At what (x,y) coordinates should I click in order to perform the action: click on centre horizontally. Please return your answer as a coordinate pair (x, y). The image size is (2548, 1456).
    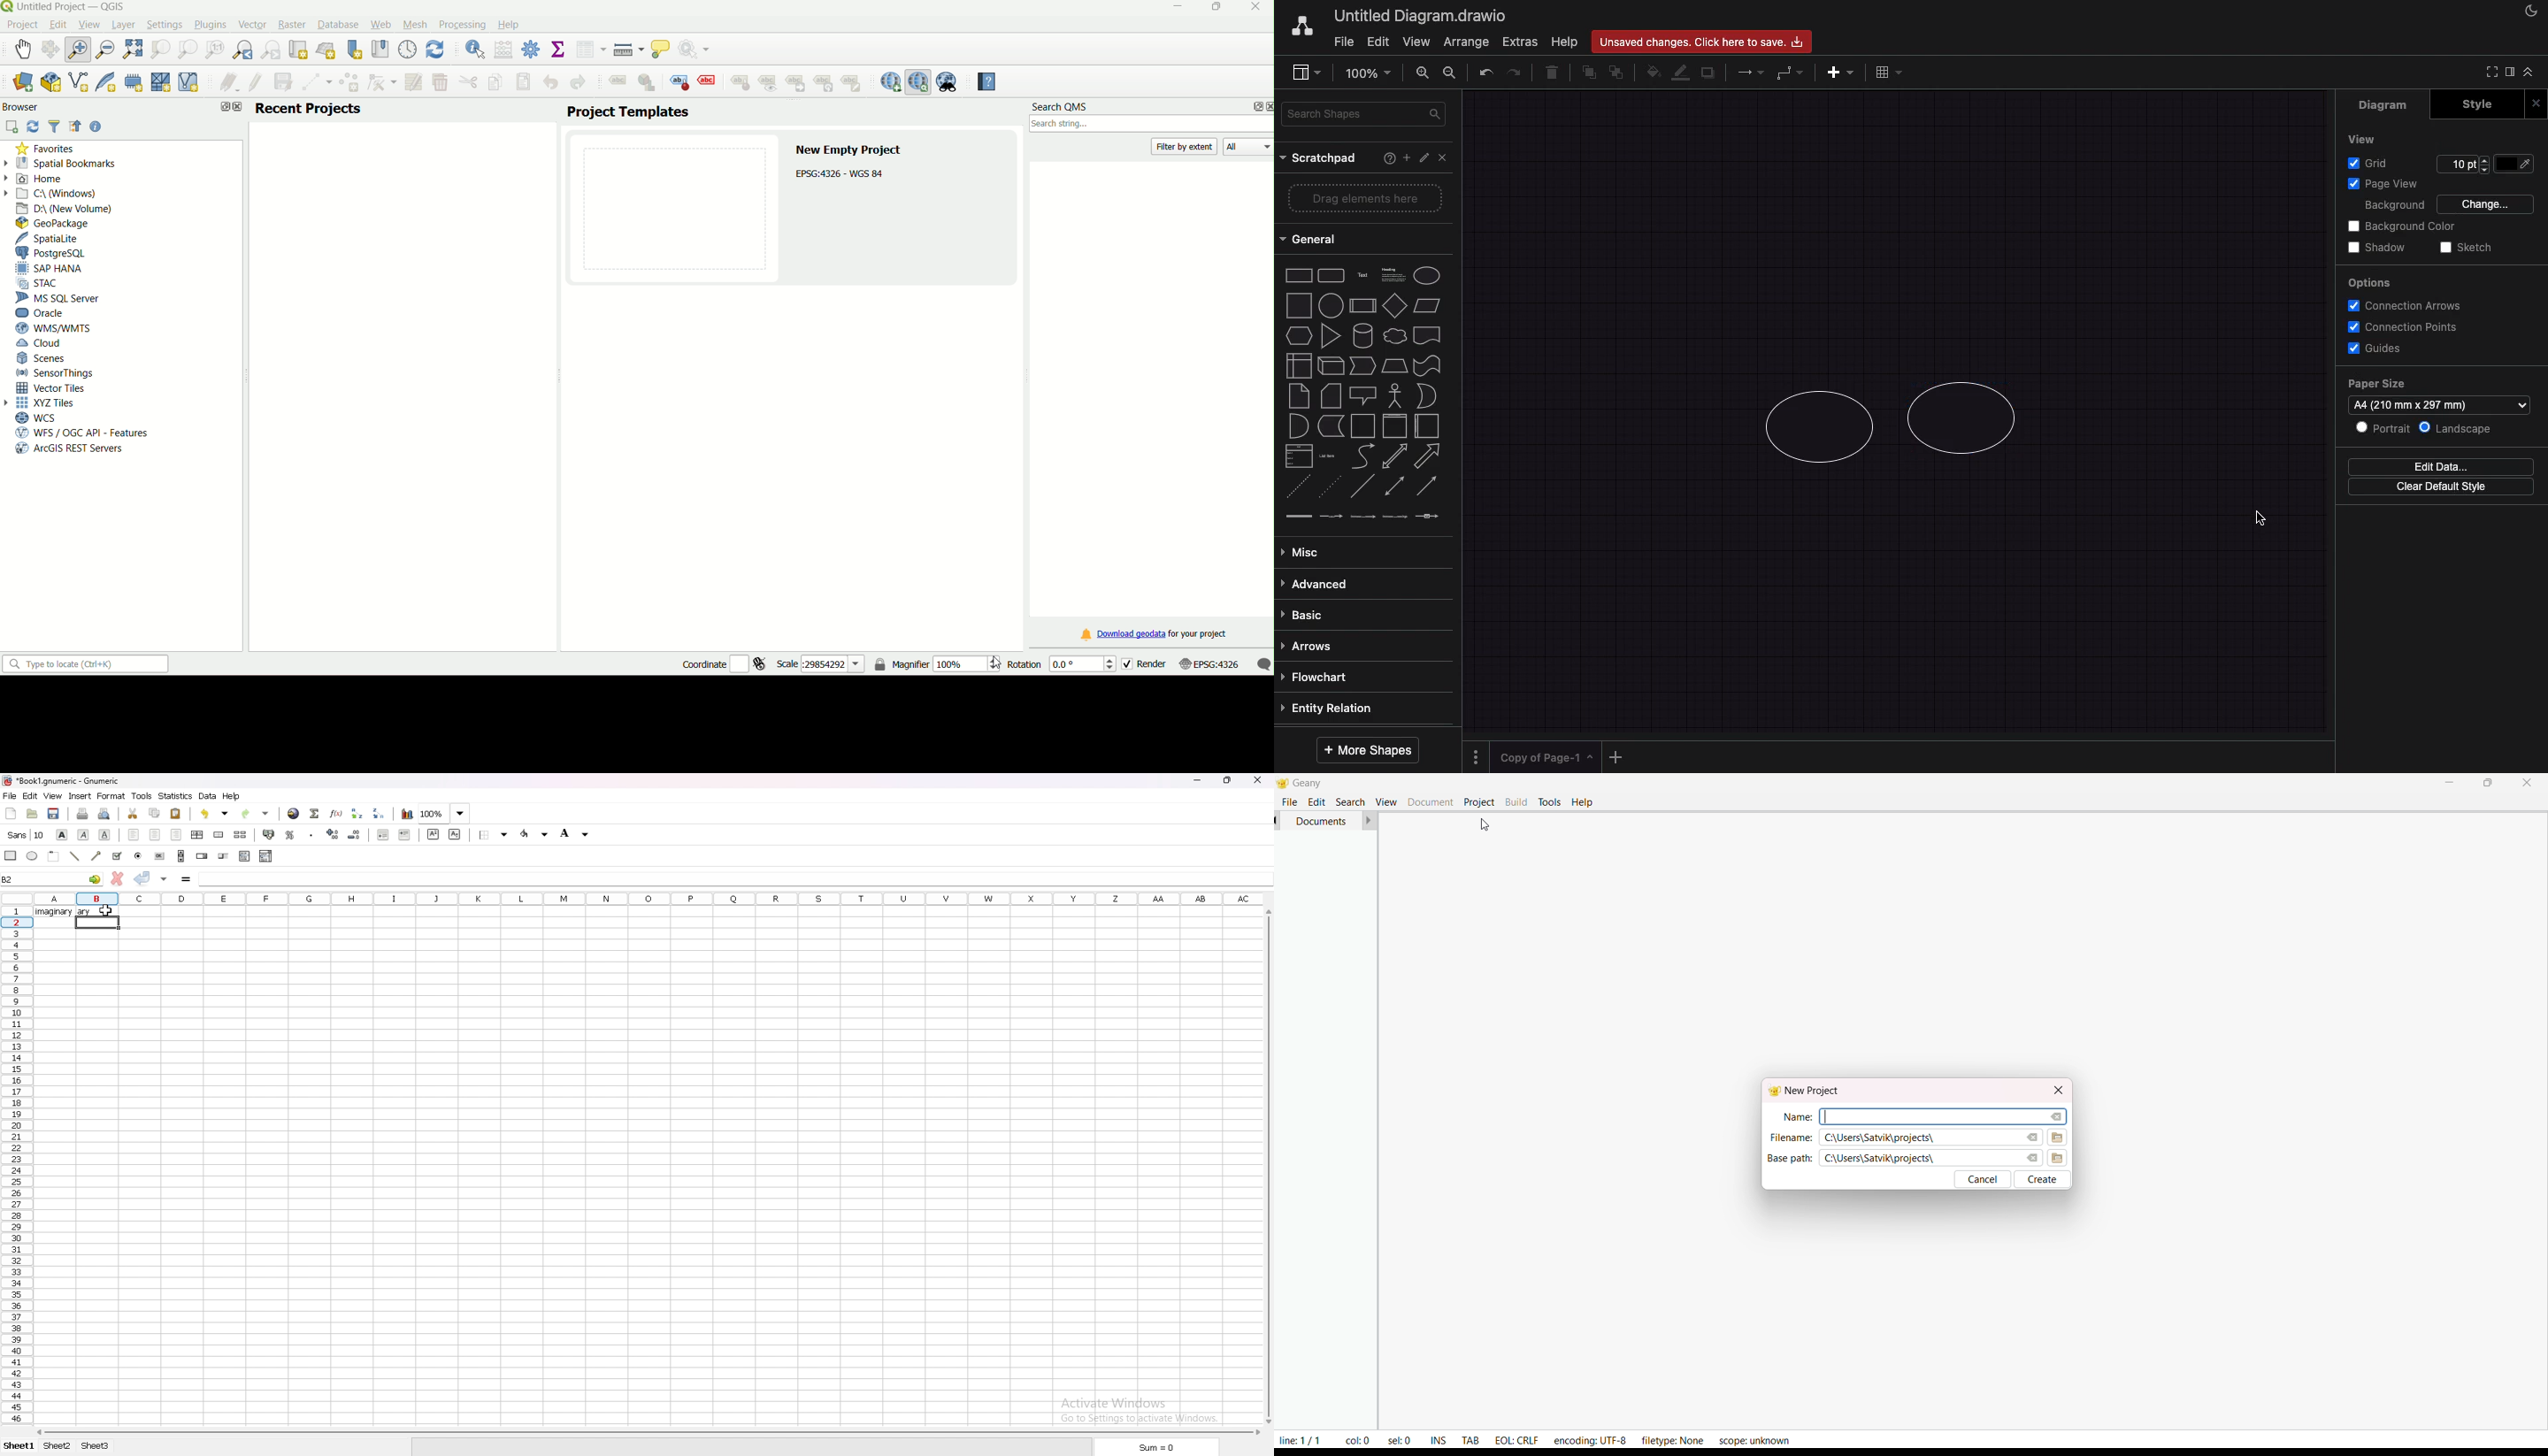
    Looking at the image, I should click on (198, 834).